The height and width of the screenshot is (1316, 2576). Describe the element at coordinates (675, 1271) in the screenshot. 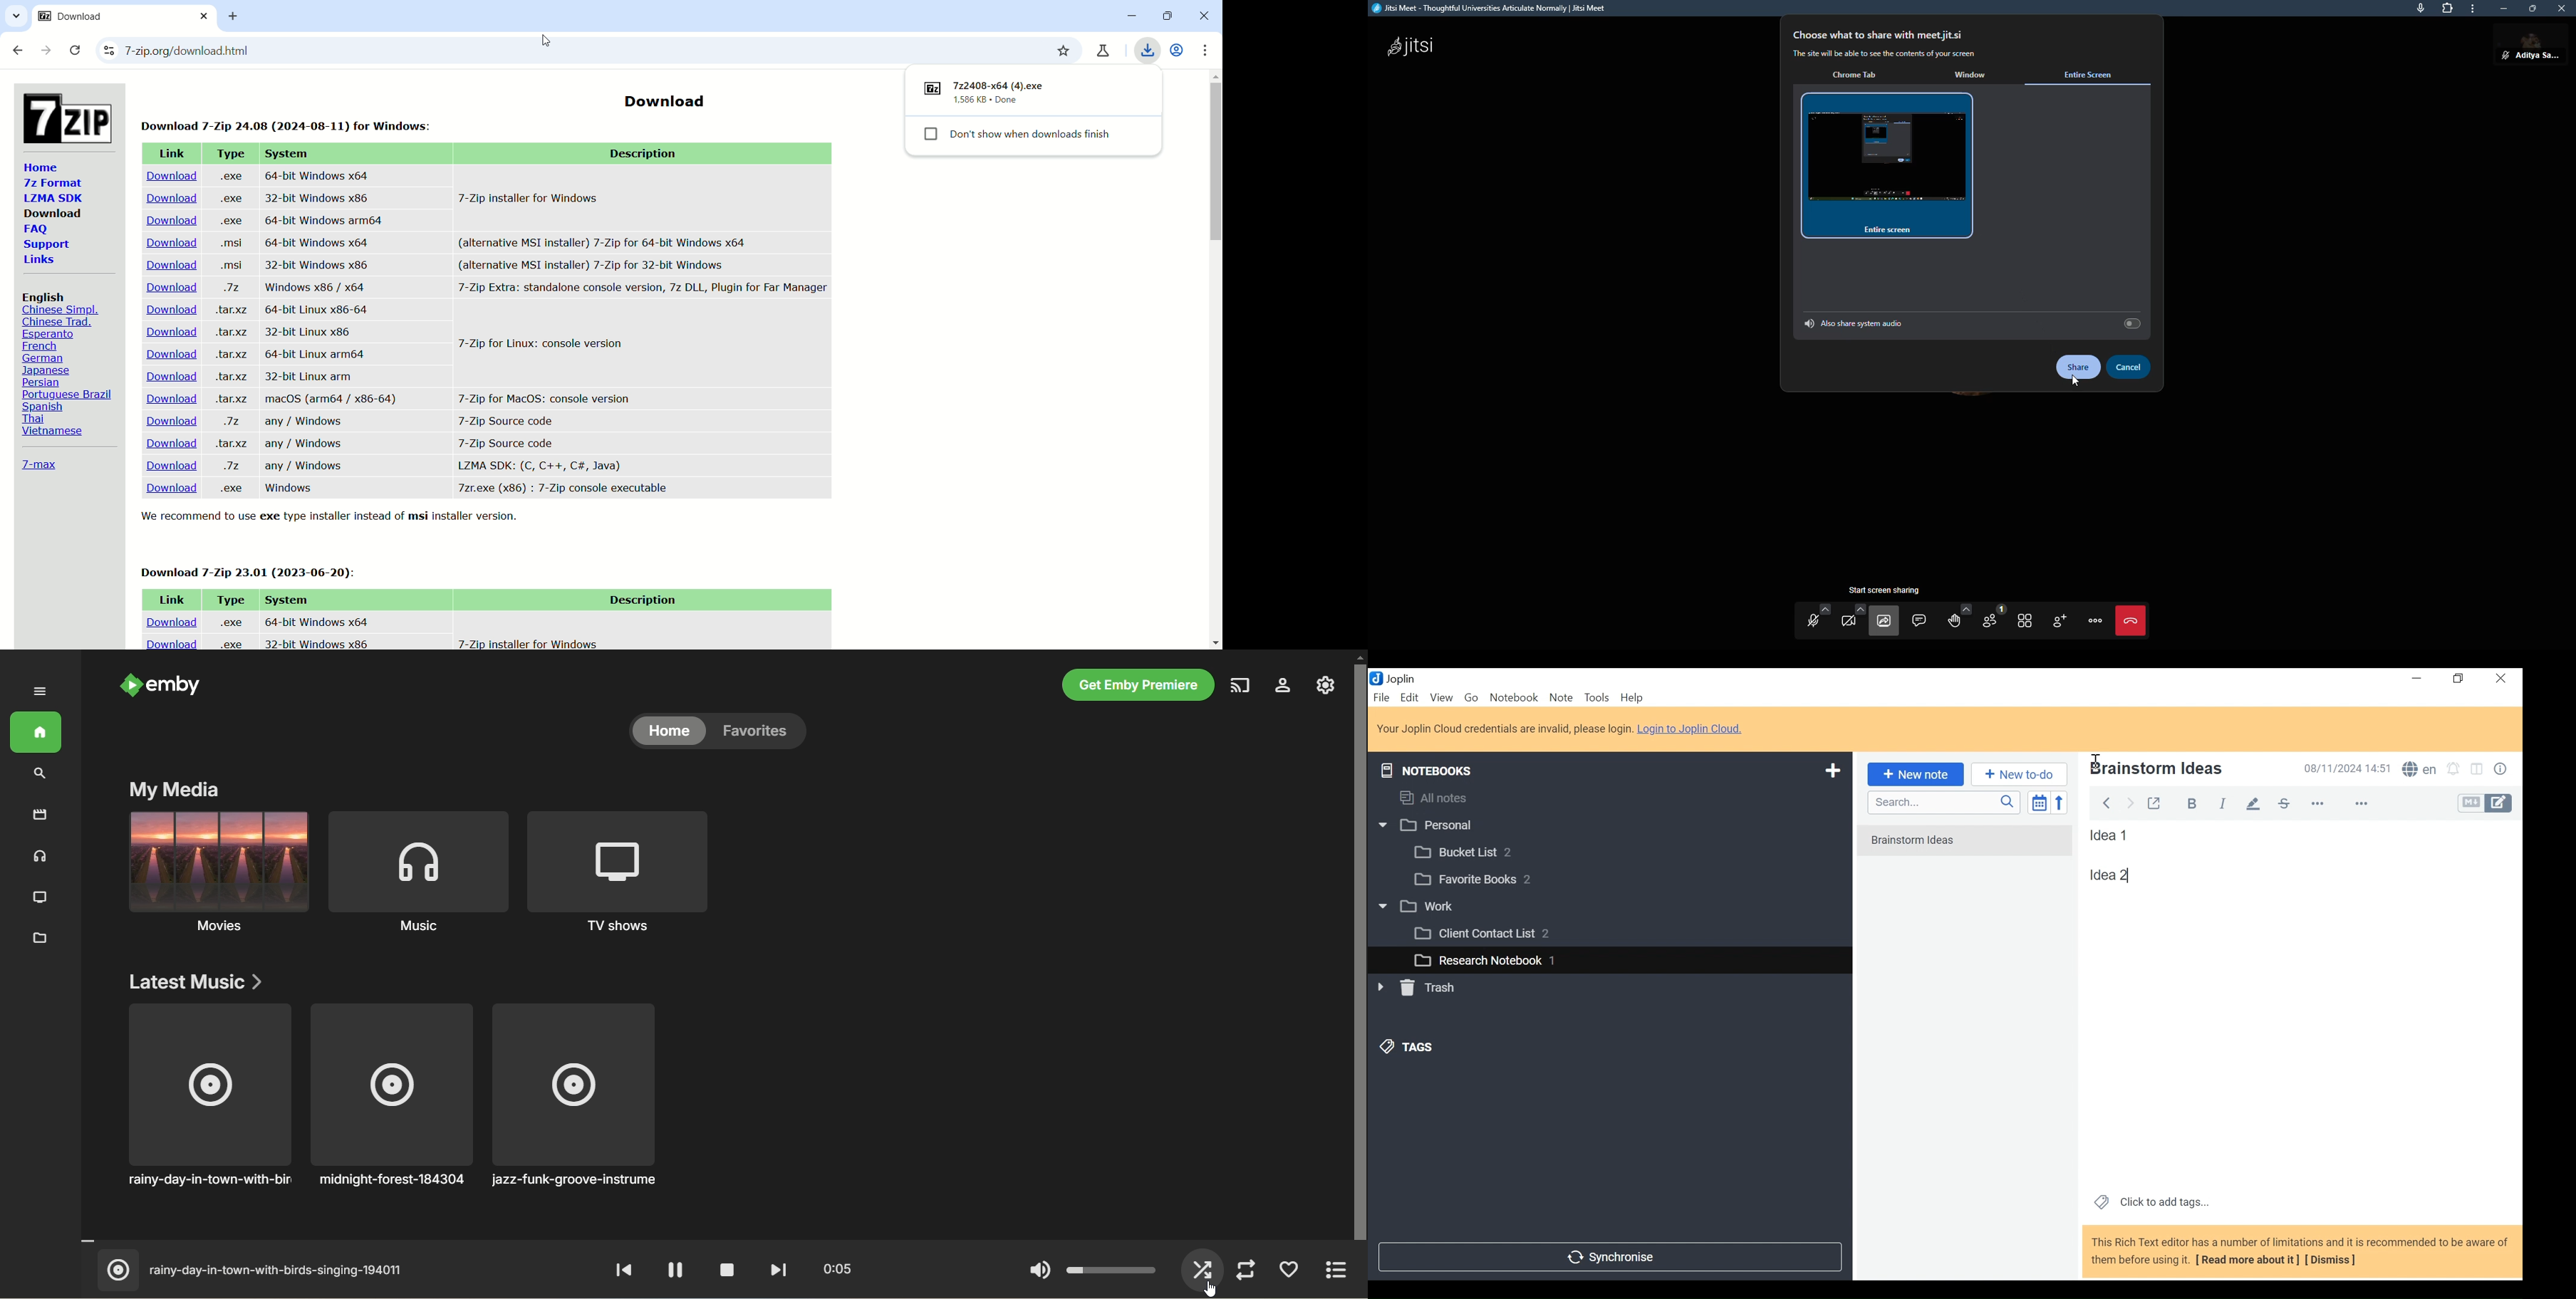

I see `pause` at that location.